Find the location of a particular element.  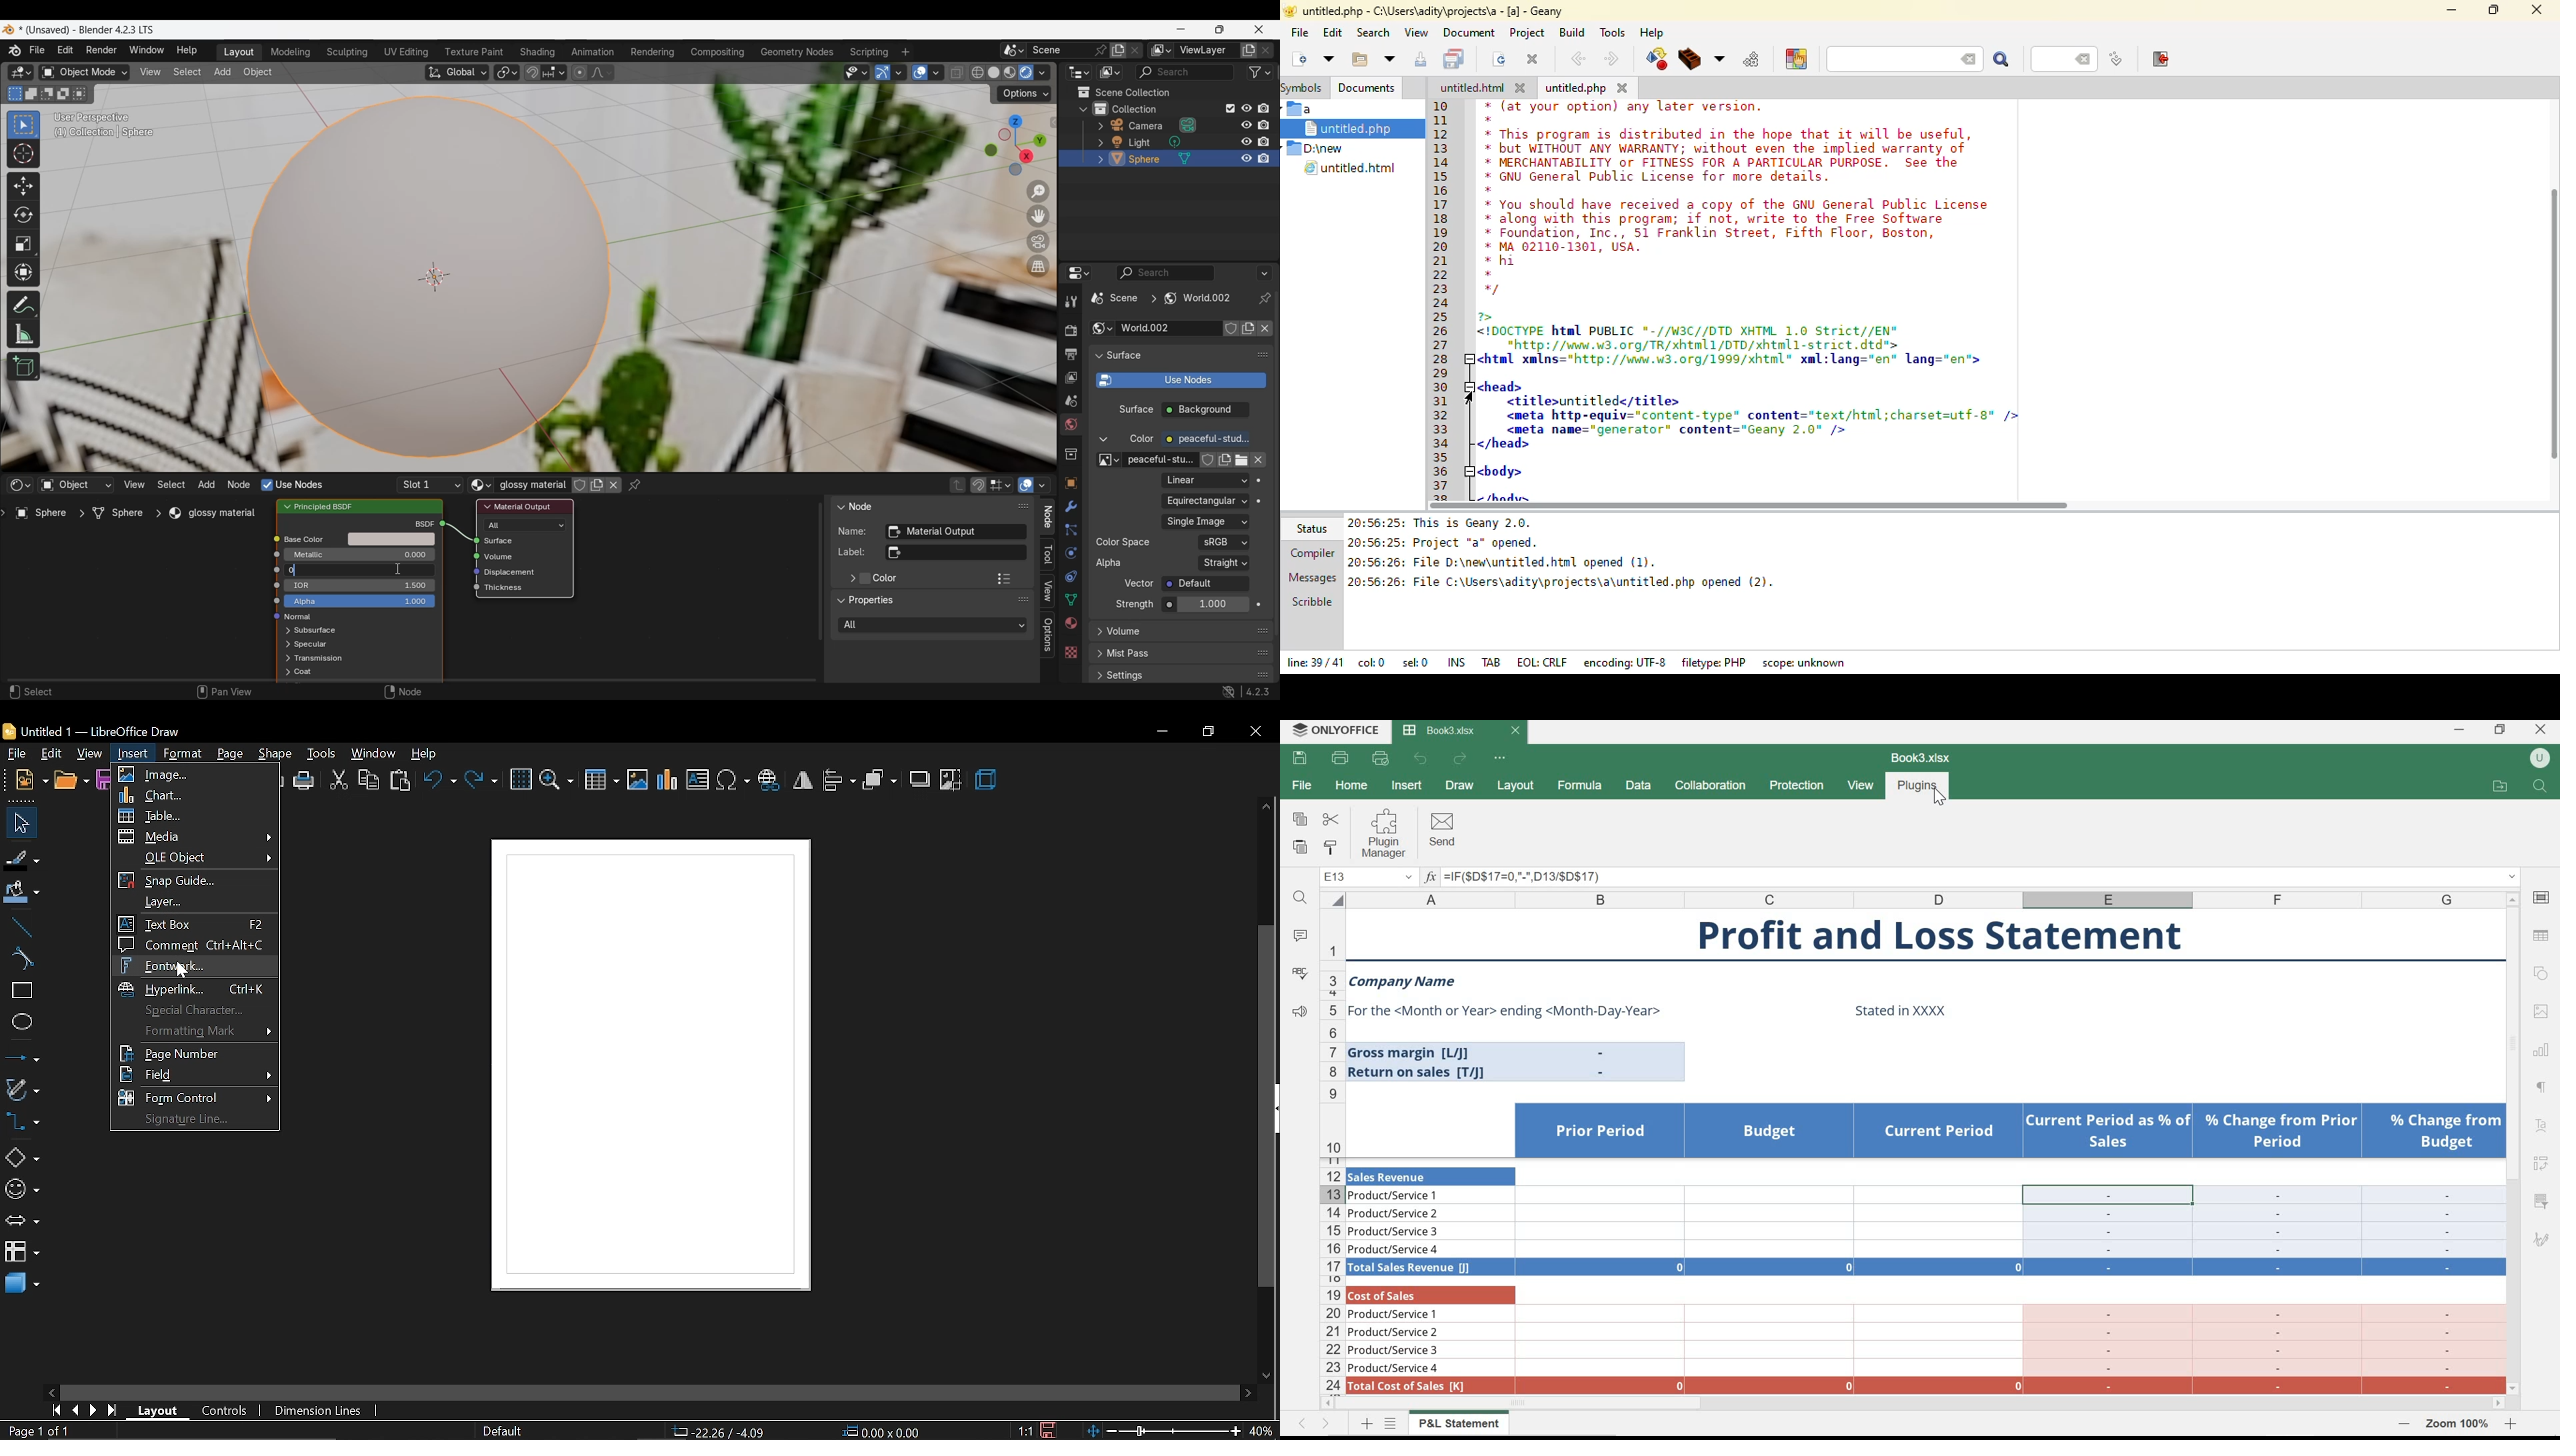

create new file is located at coordinates (1298, 58).